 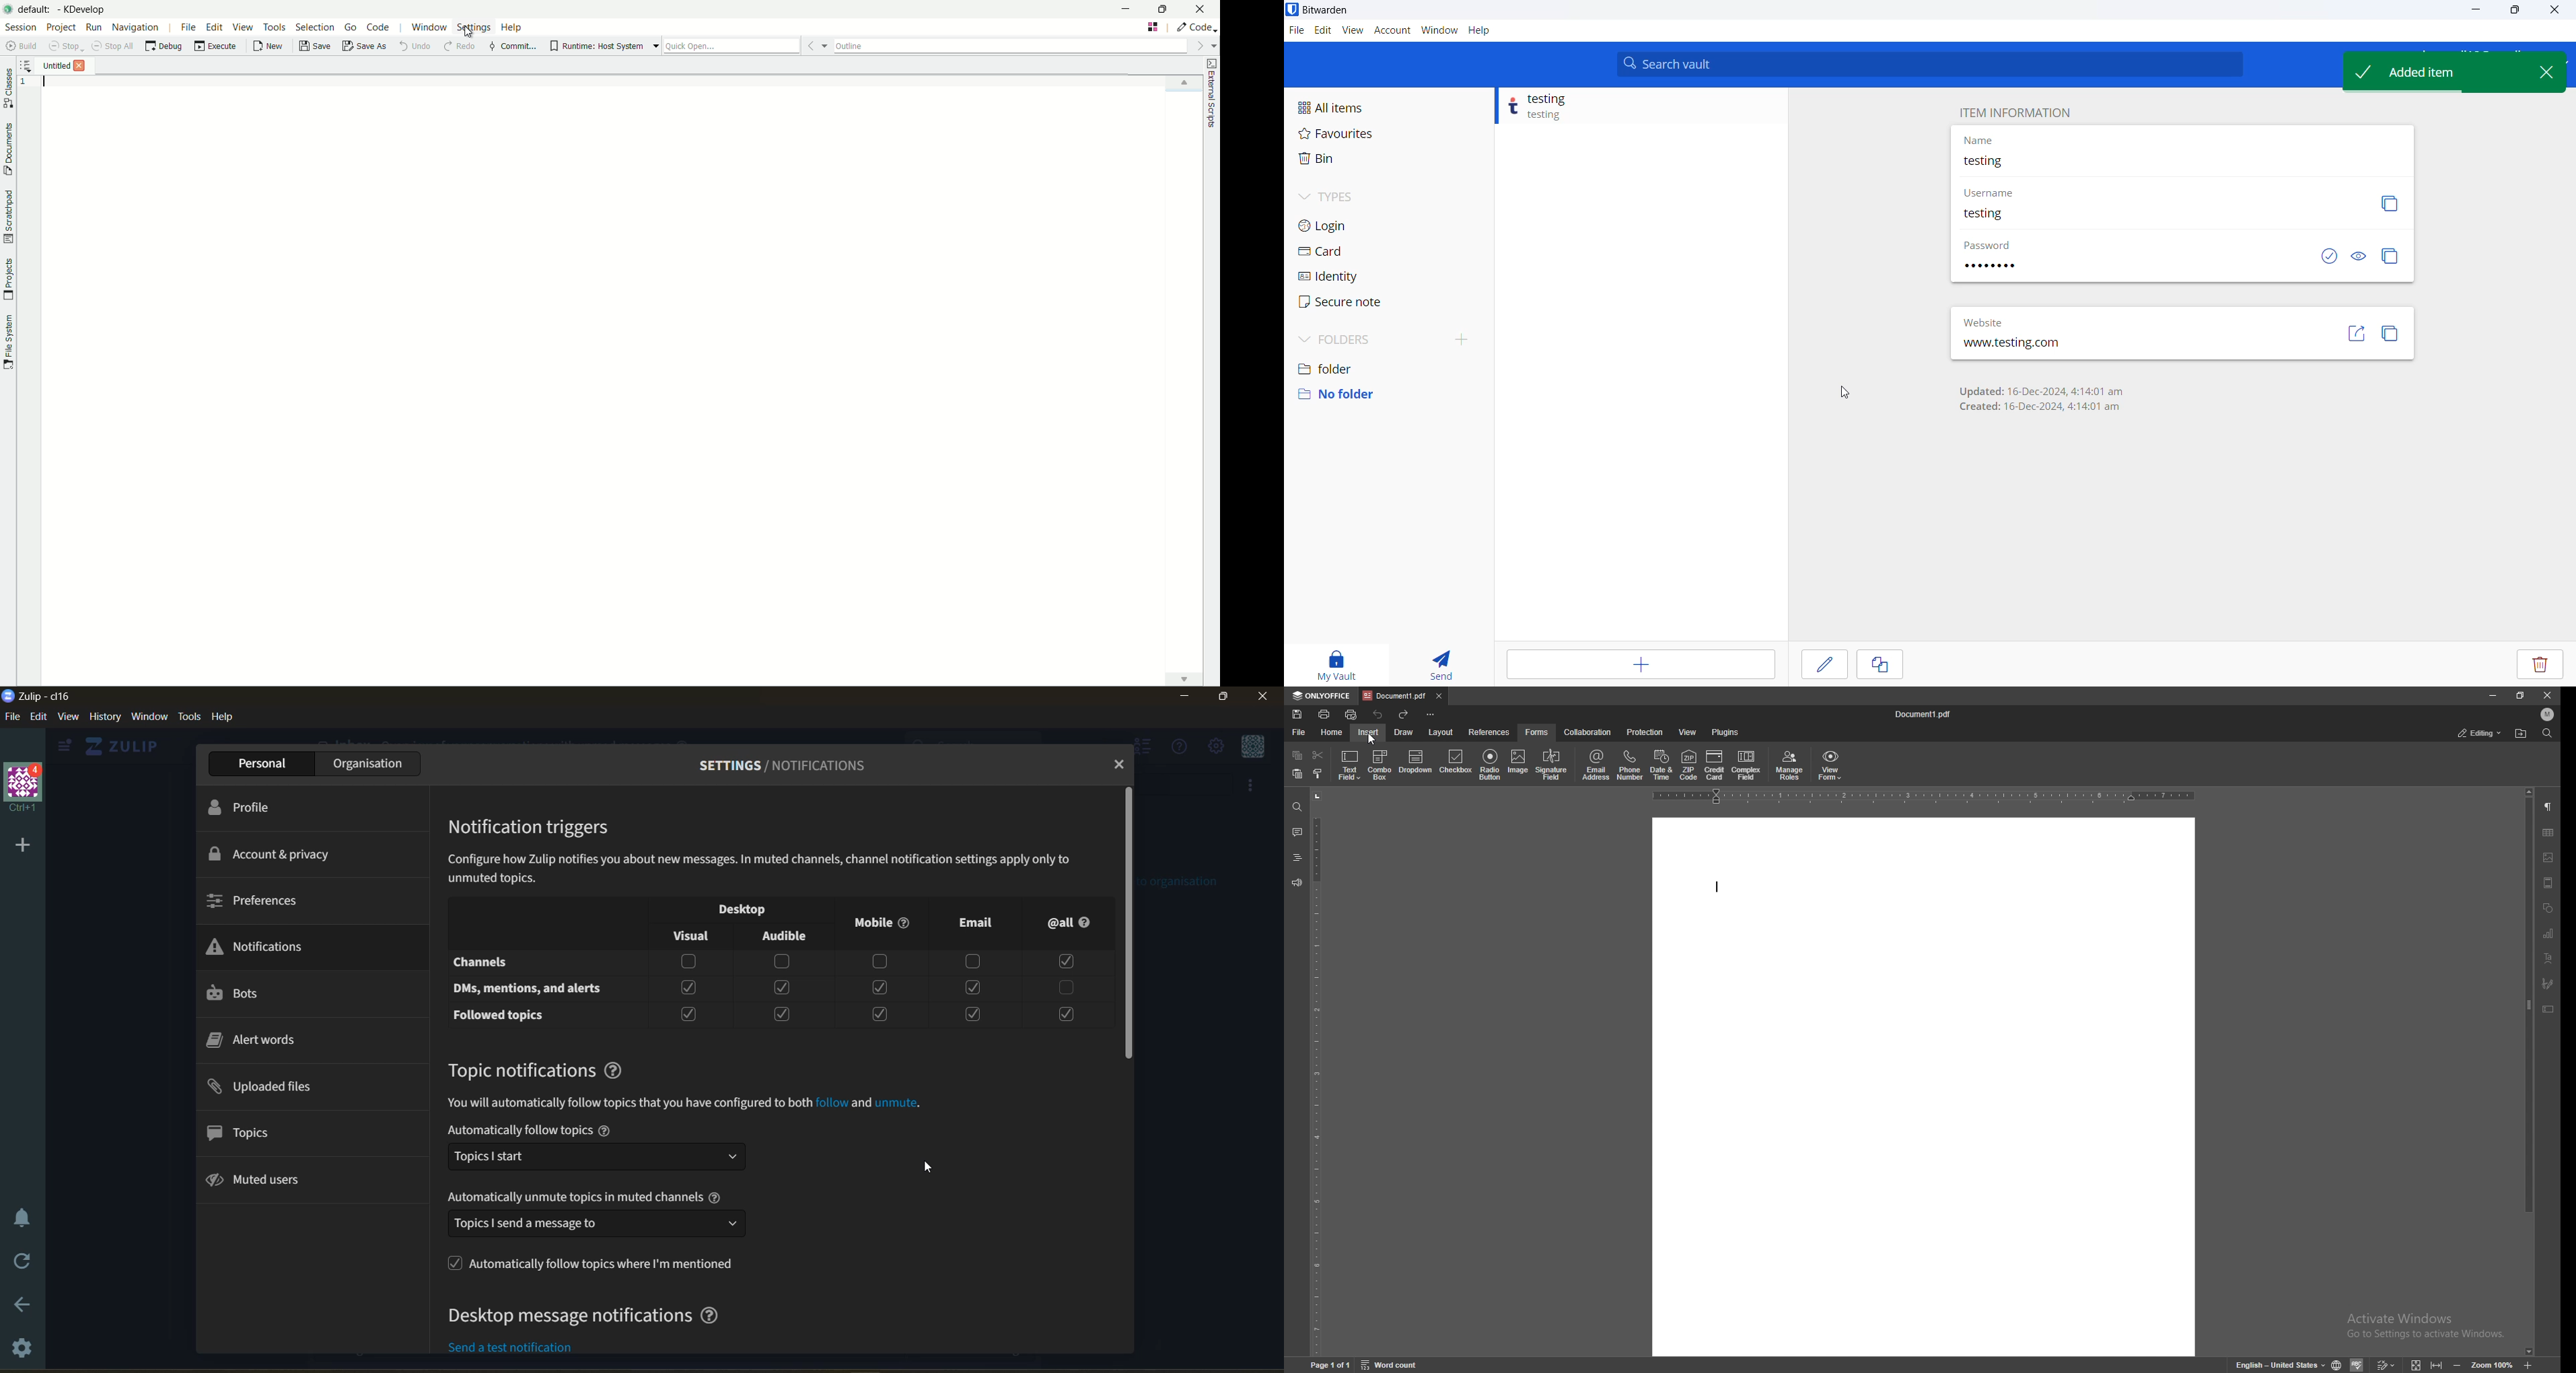 I want to click on view, so click(x=71, y=718).